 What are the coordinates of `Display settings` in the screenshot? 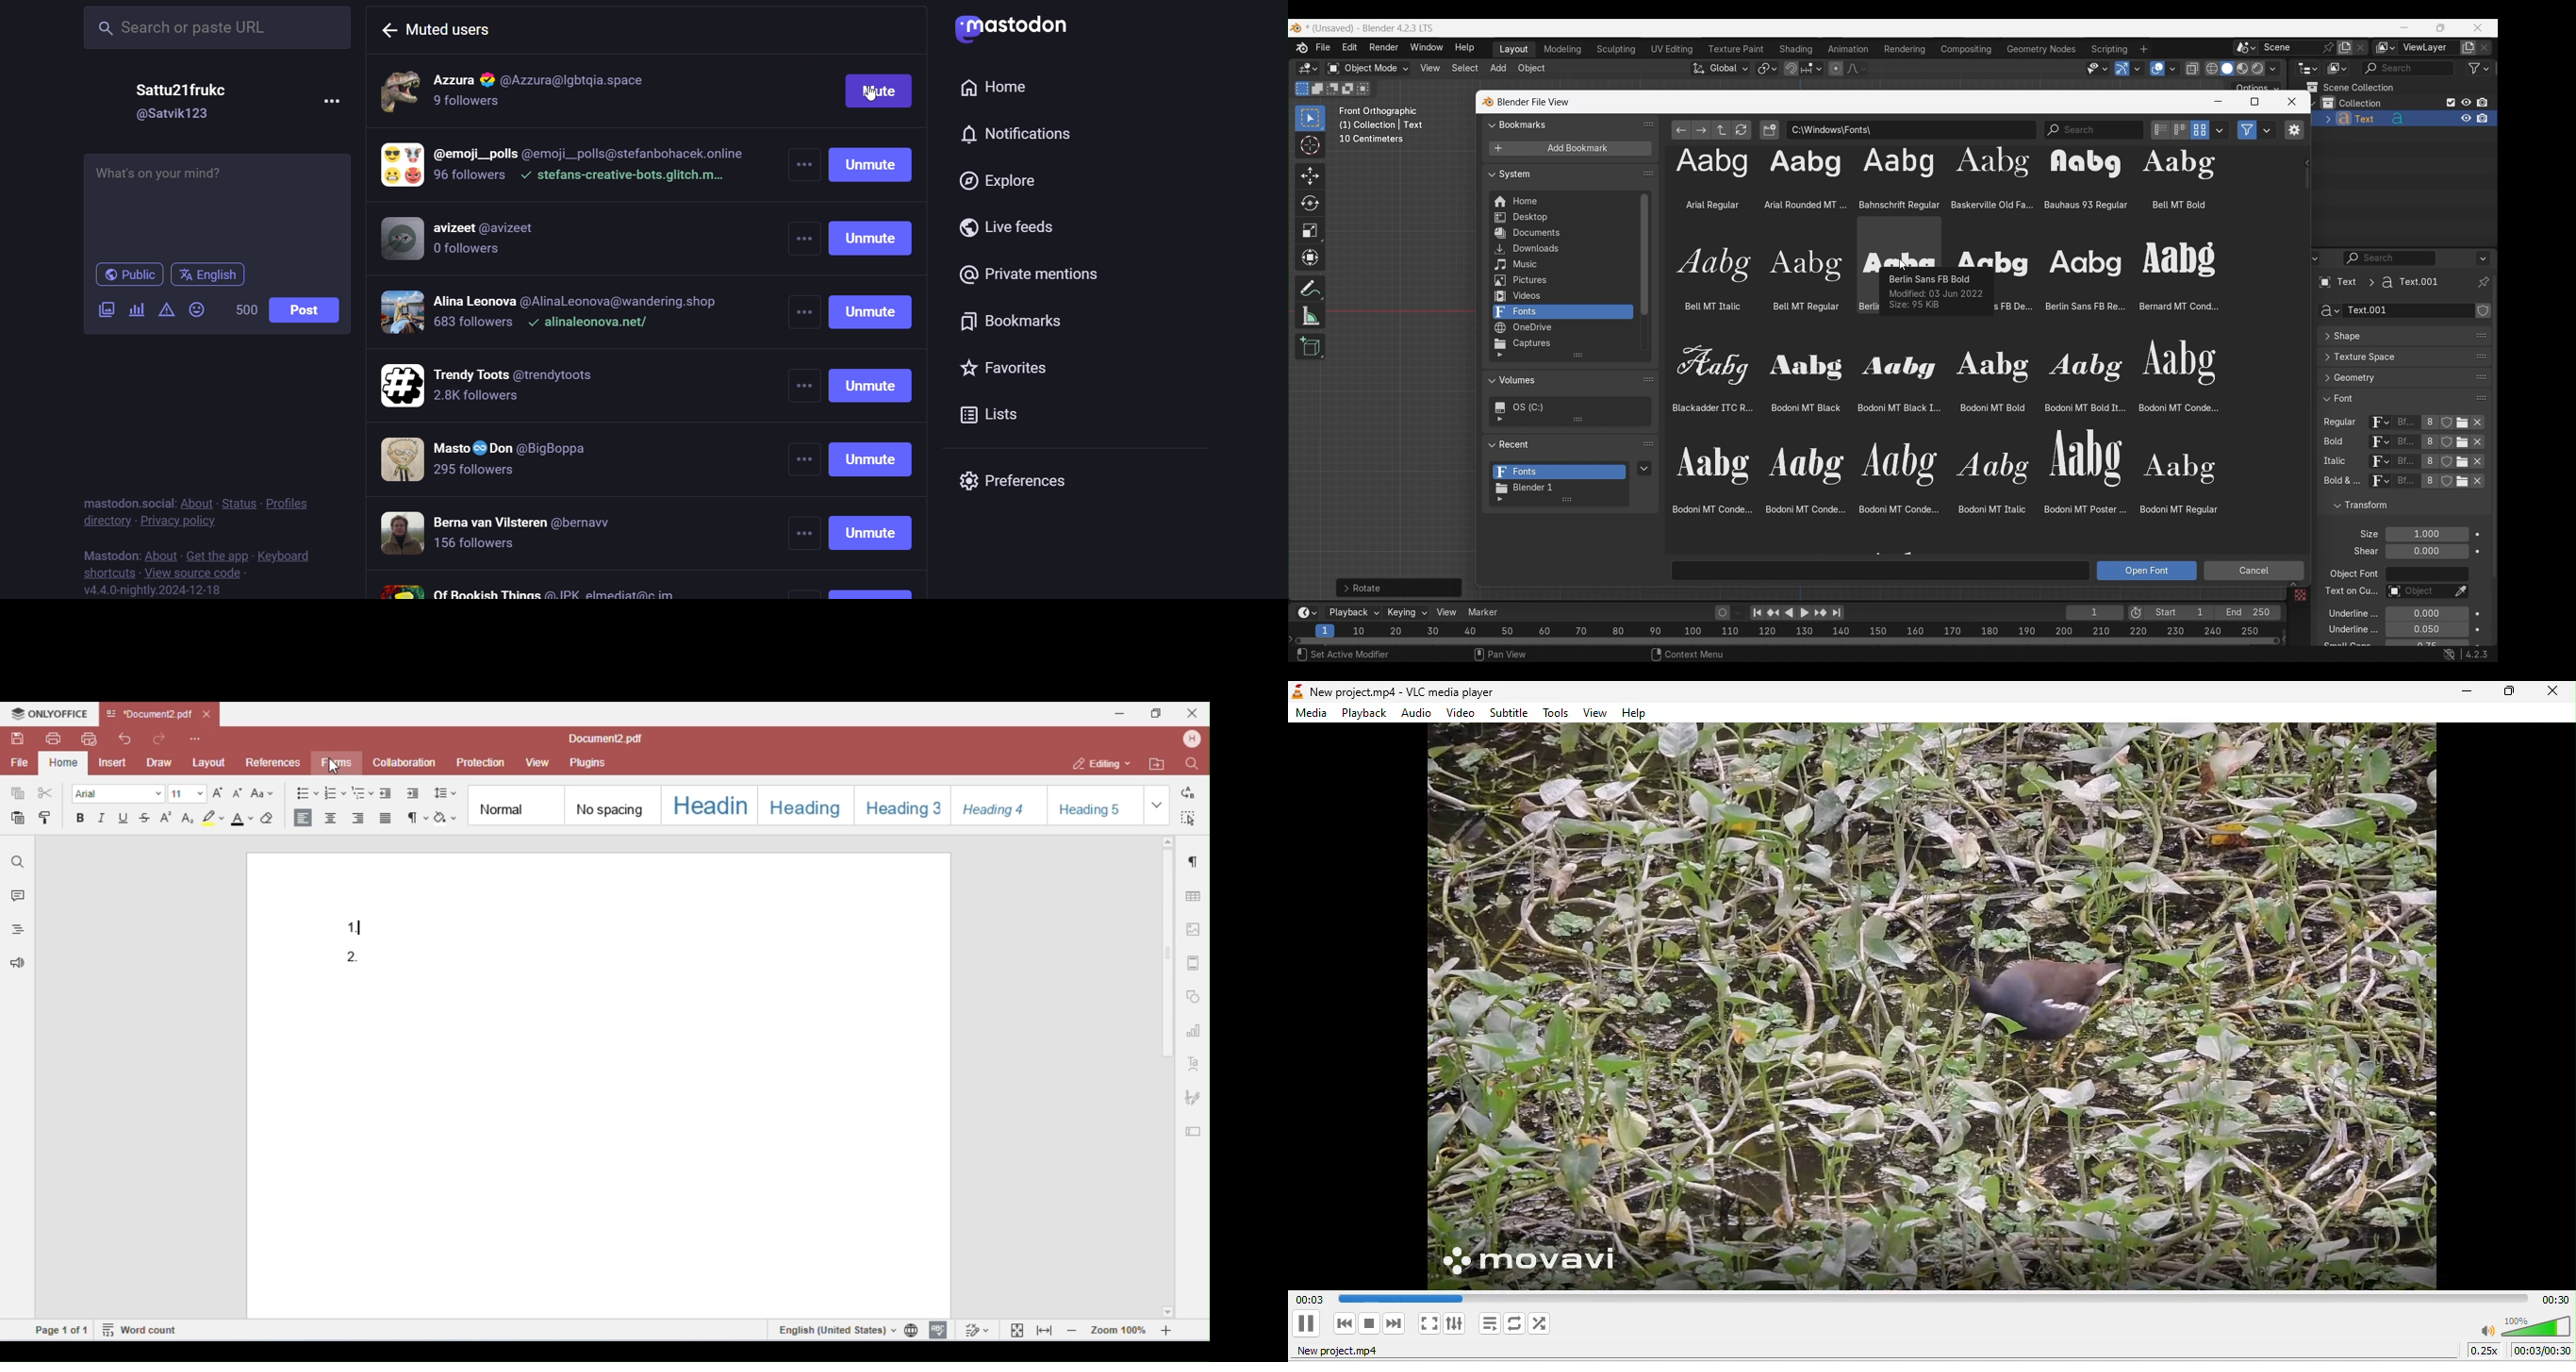 It's located at (2220, 130).